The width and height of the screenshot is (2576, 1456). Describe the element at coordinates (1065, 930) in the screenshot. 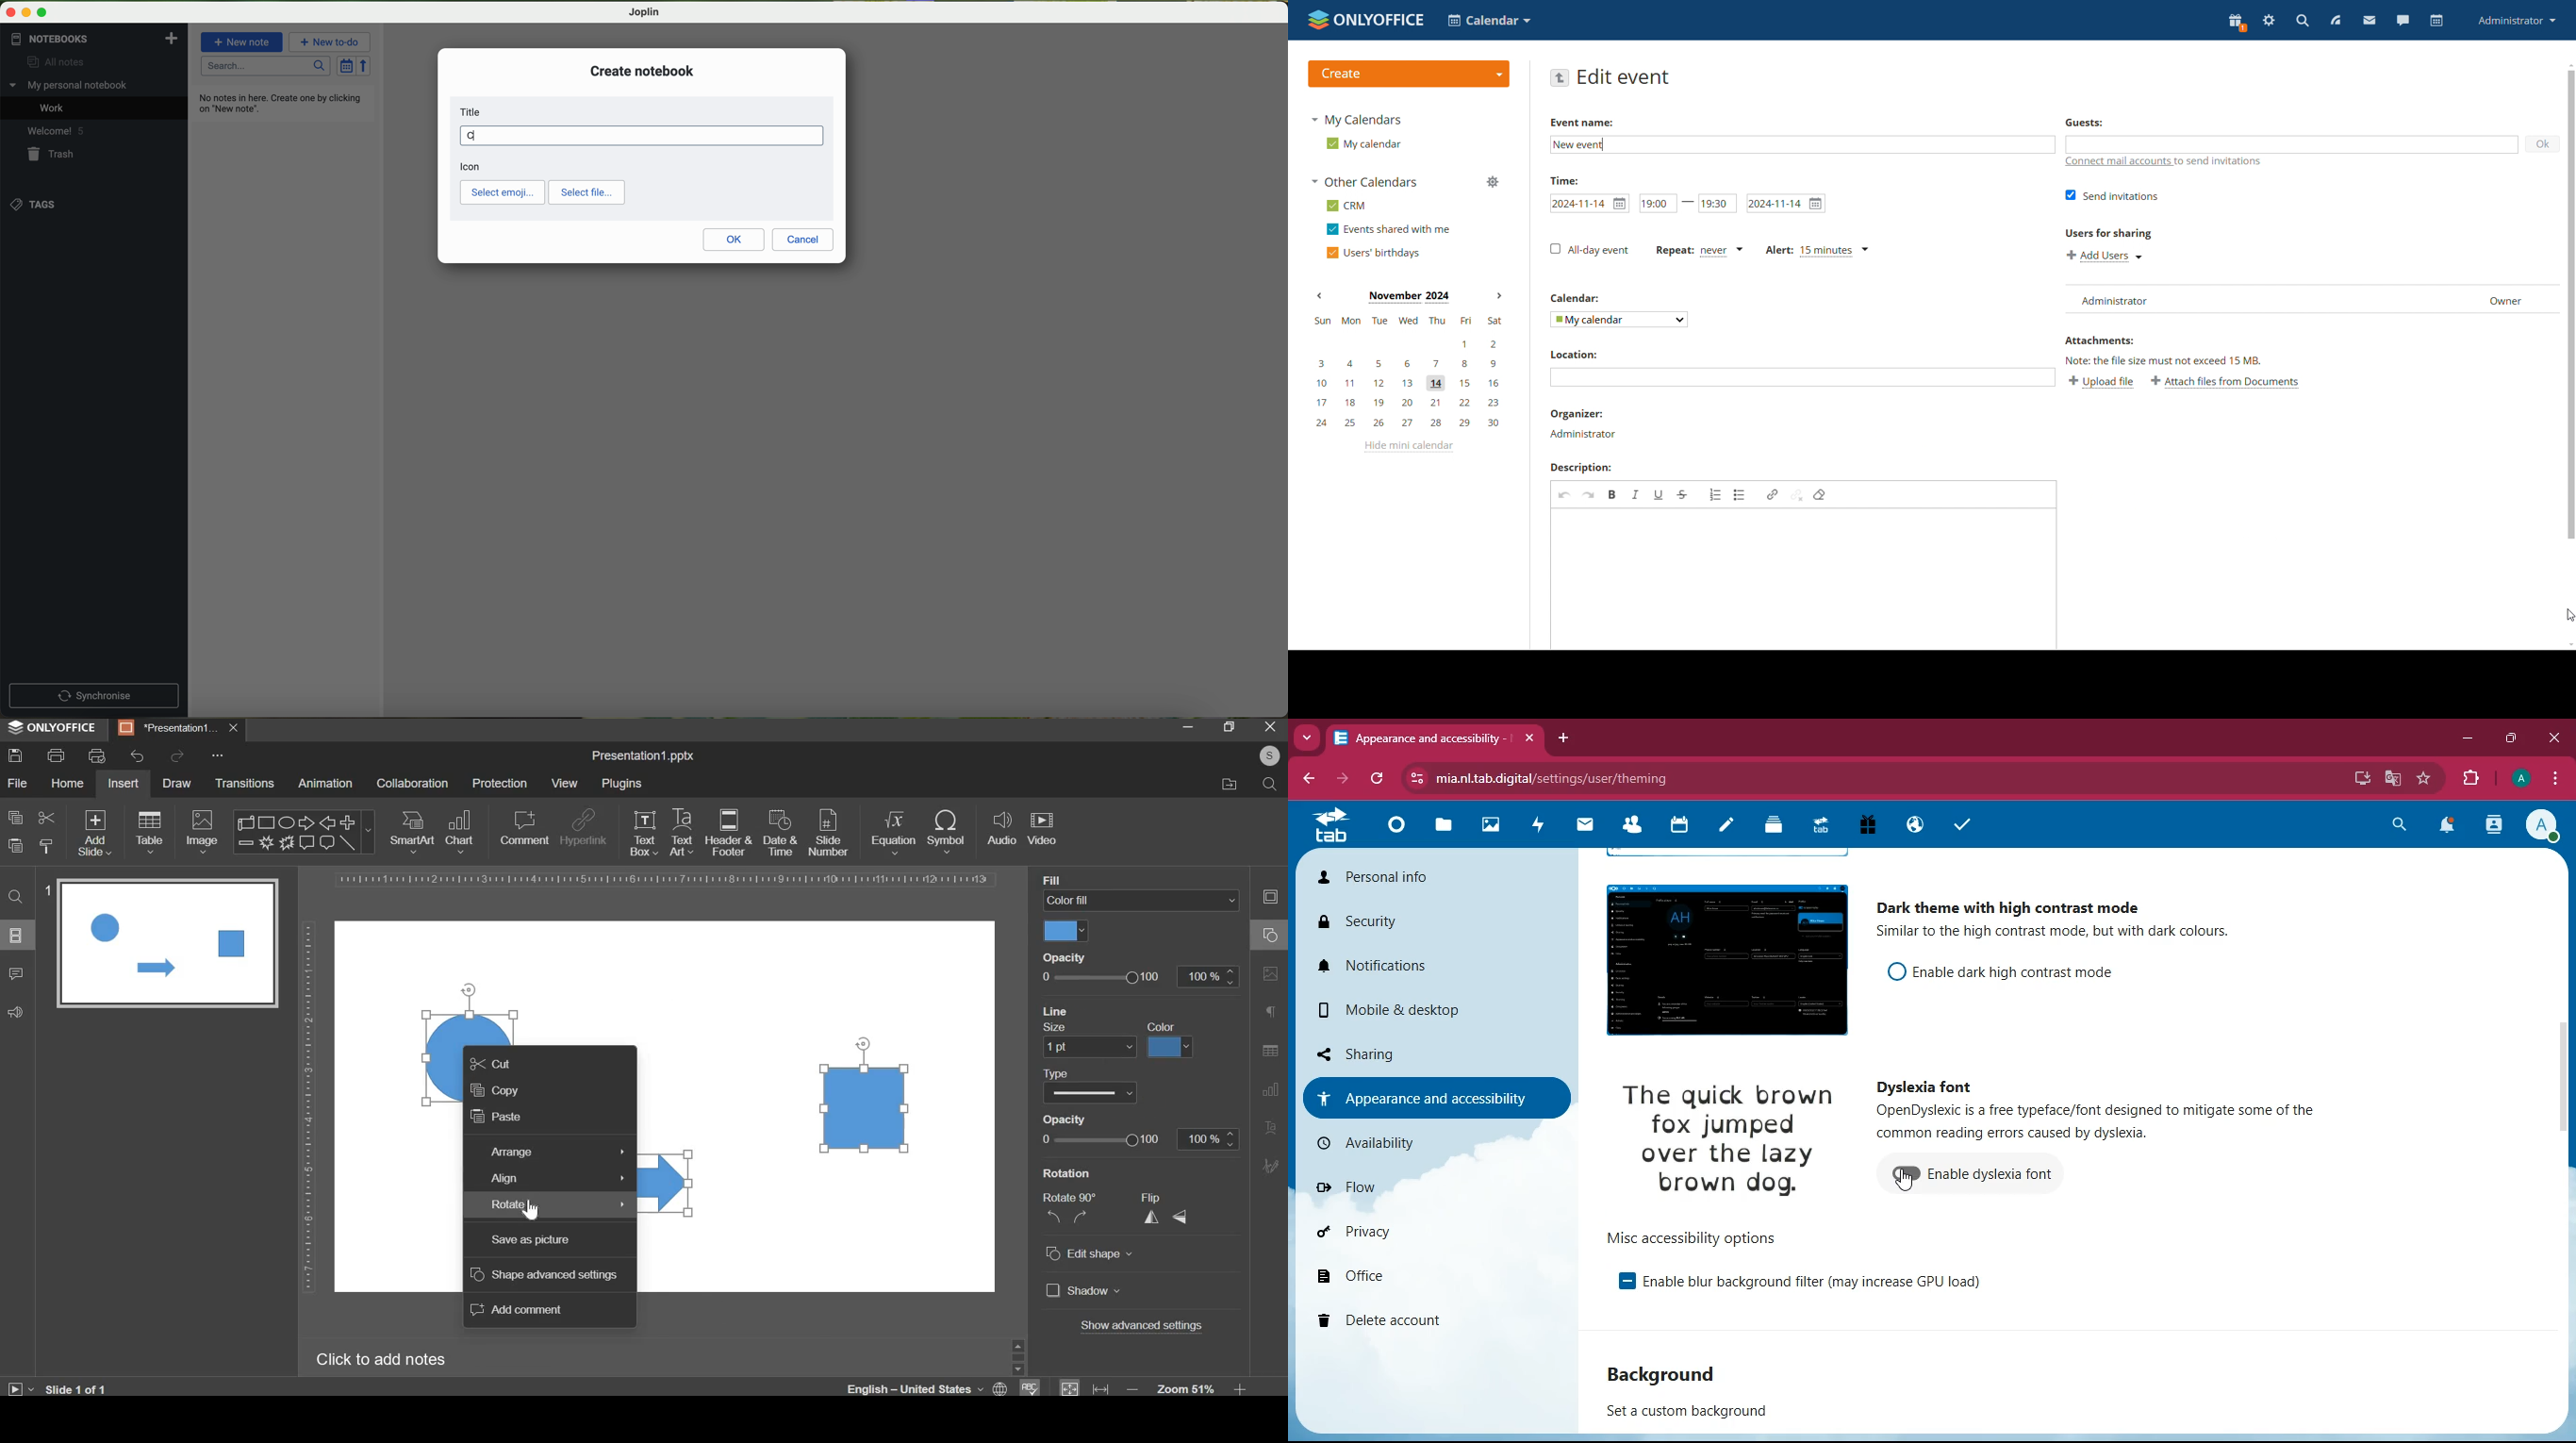

I see `color fill` at that location.